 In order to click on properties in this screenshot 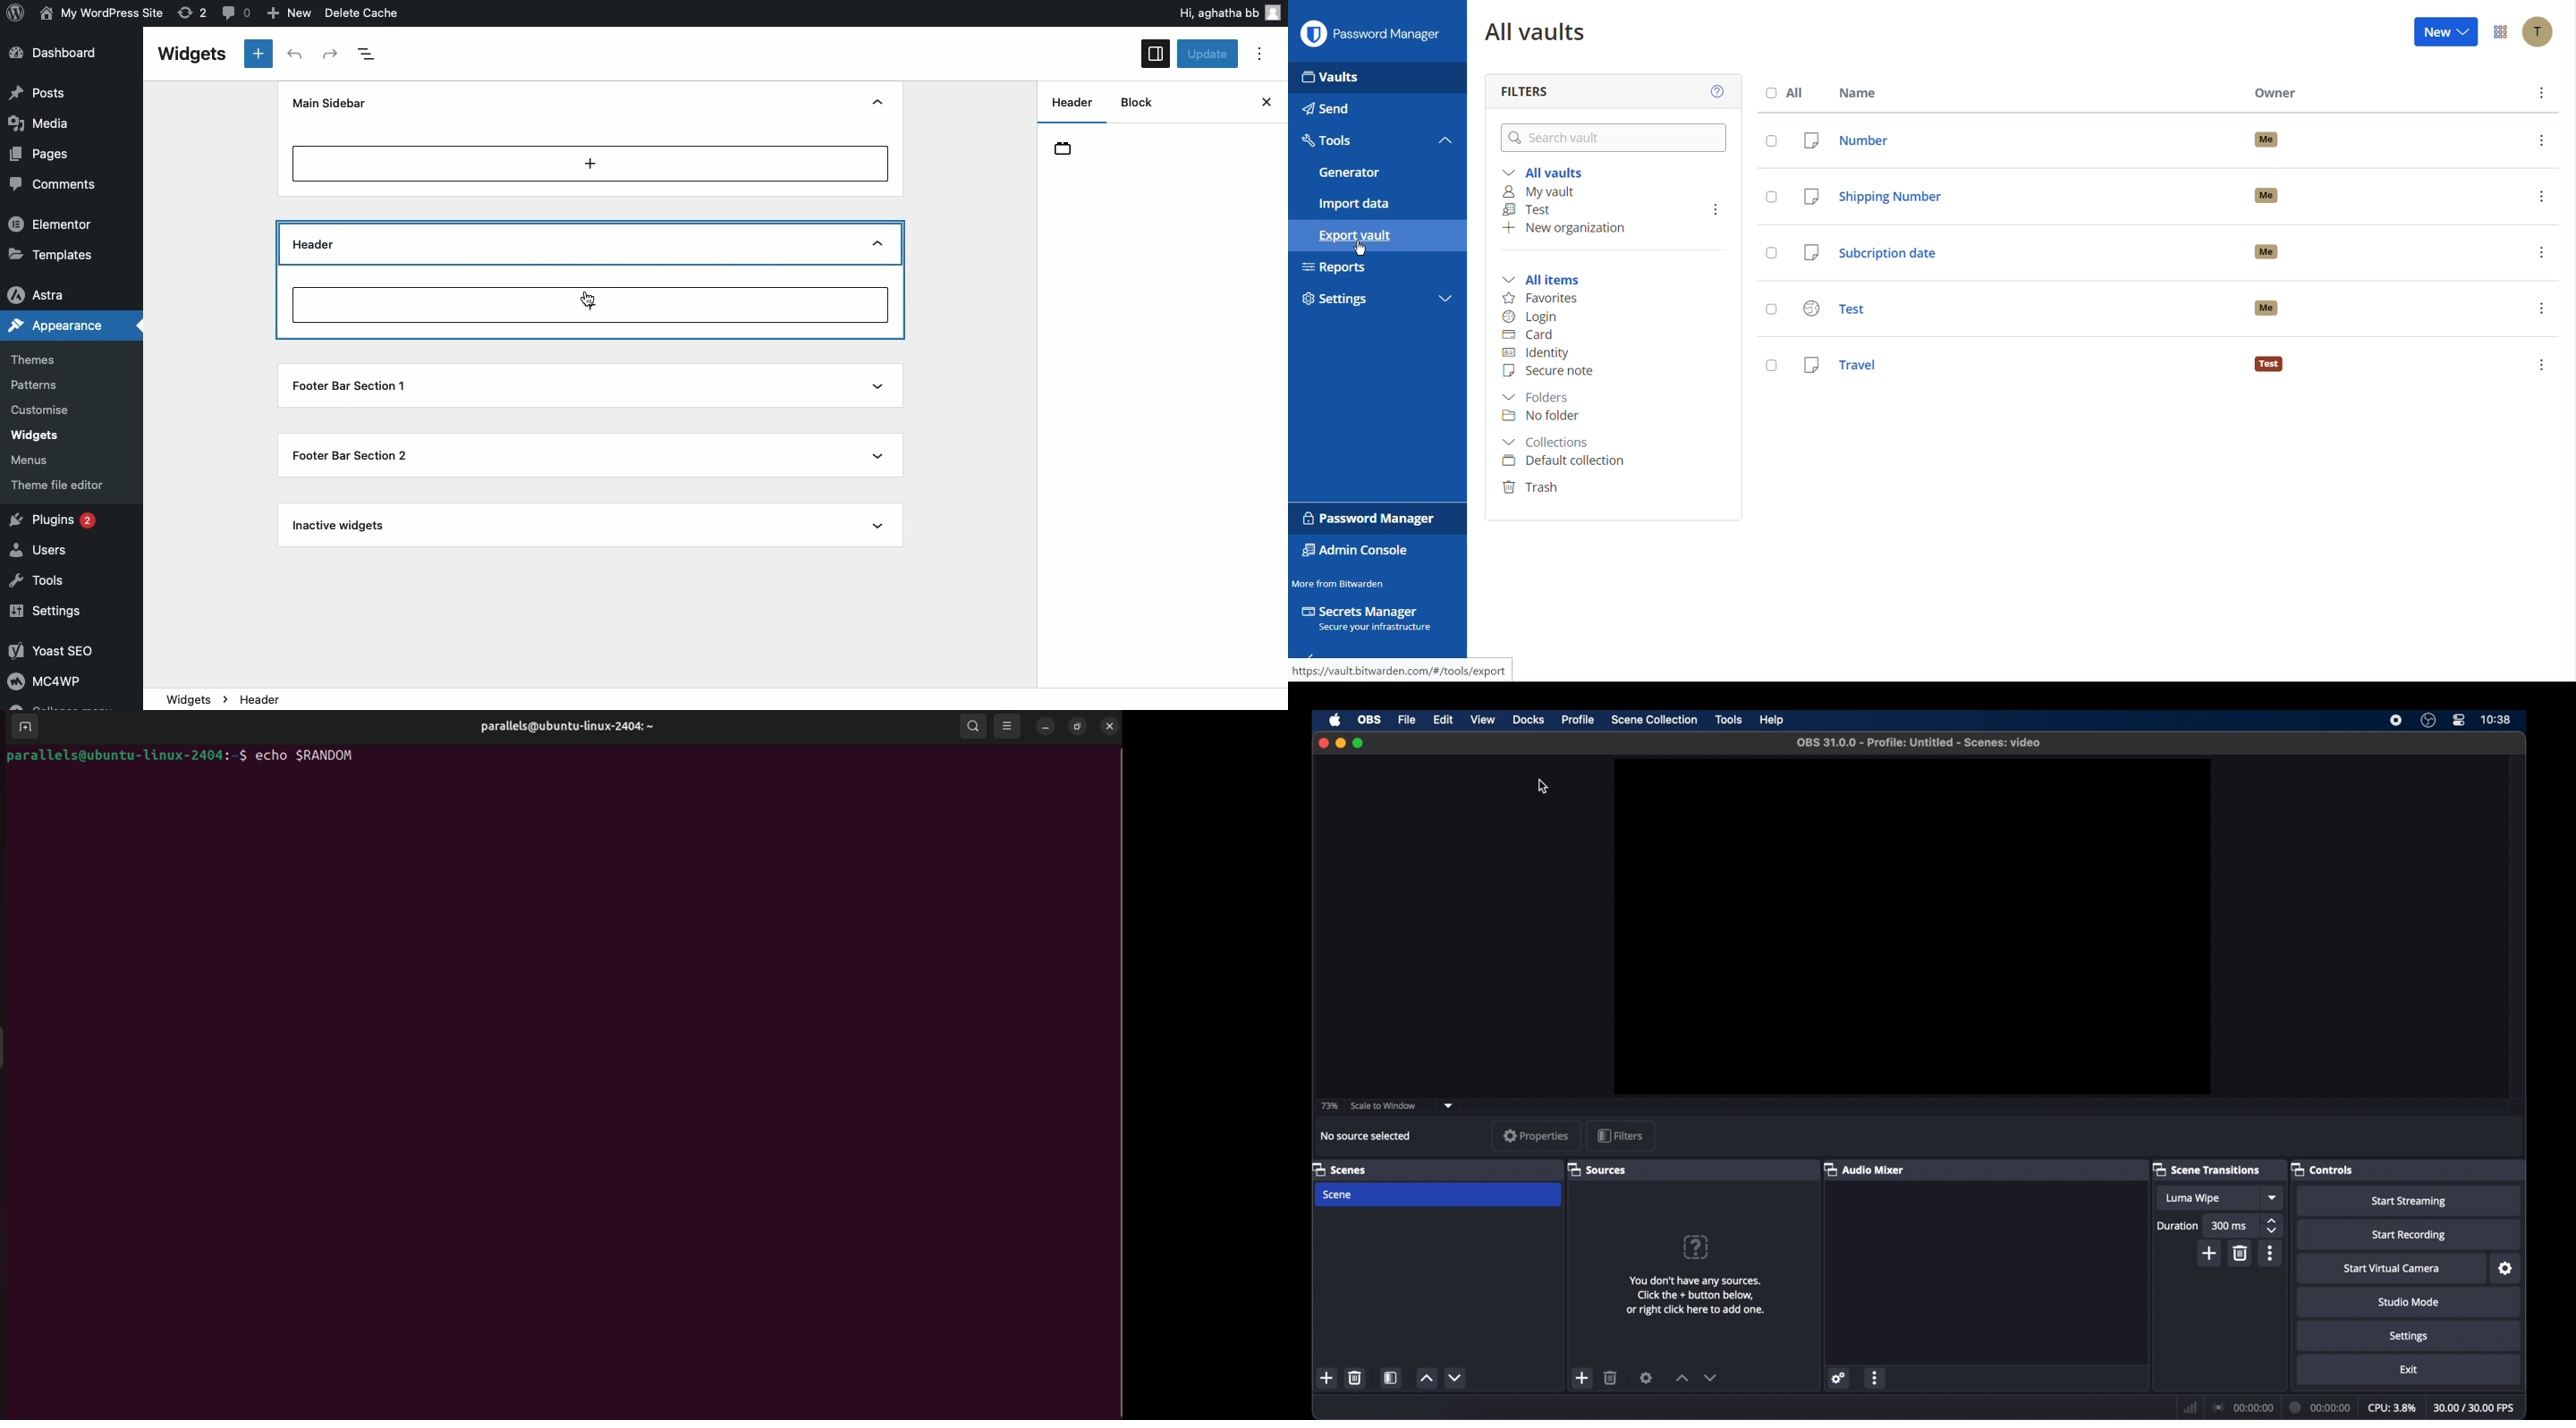, I will do `click(1535, 1135)`.